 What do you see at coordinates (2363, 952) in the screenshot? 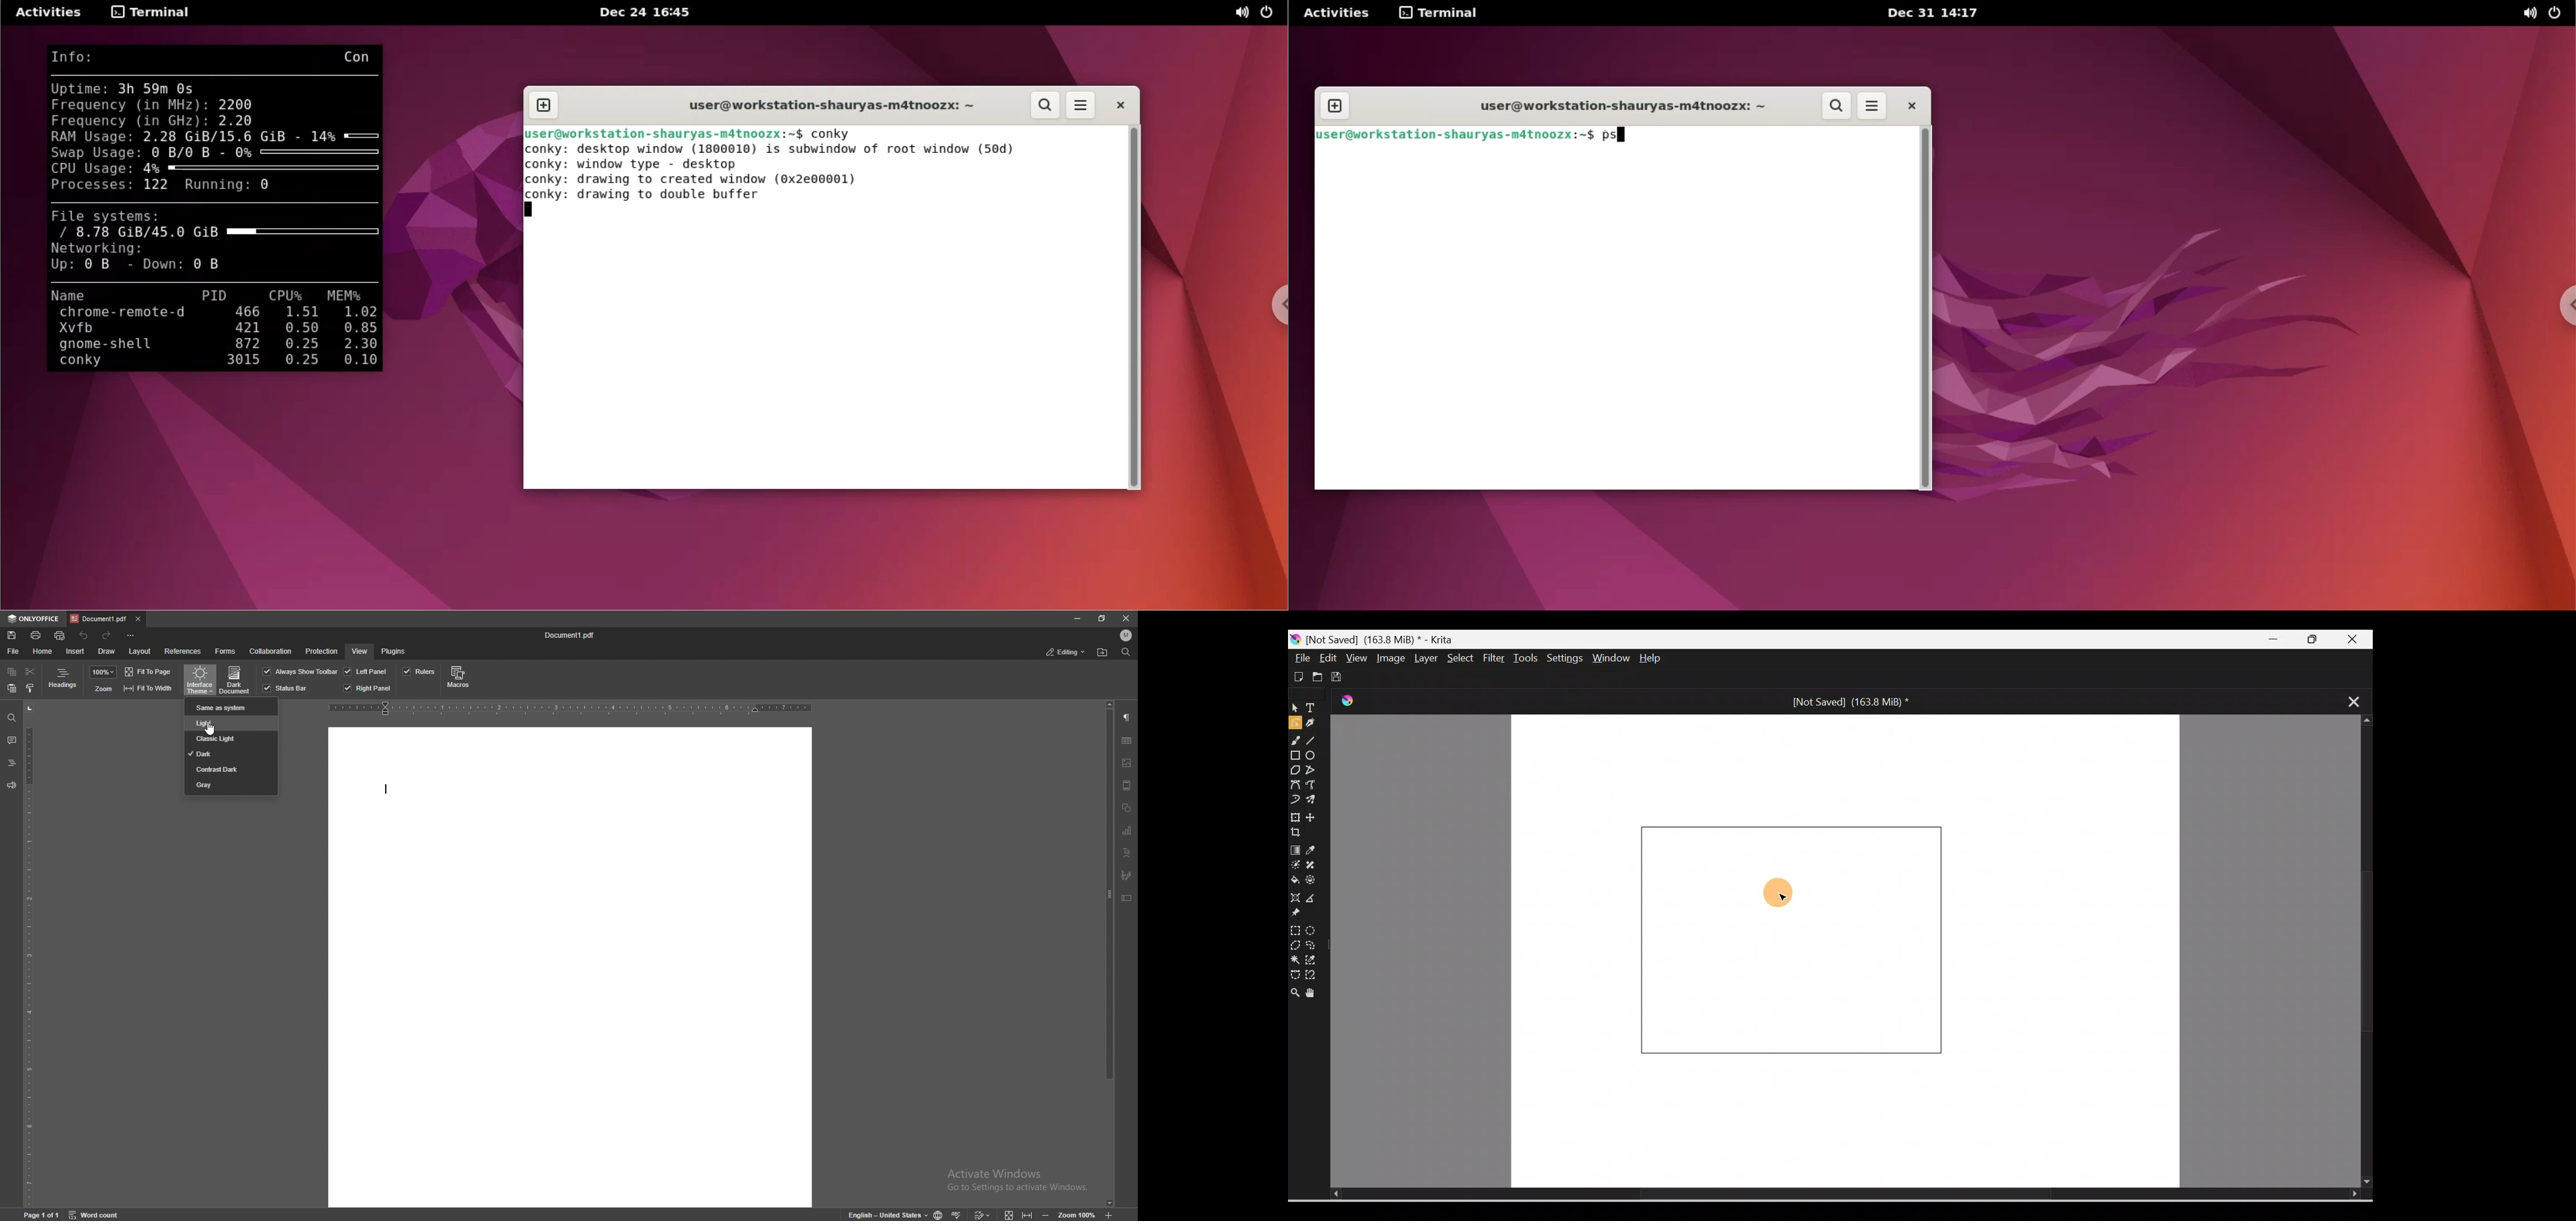
I see `Scroll bar` at bounding box center [2363, 952].